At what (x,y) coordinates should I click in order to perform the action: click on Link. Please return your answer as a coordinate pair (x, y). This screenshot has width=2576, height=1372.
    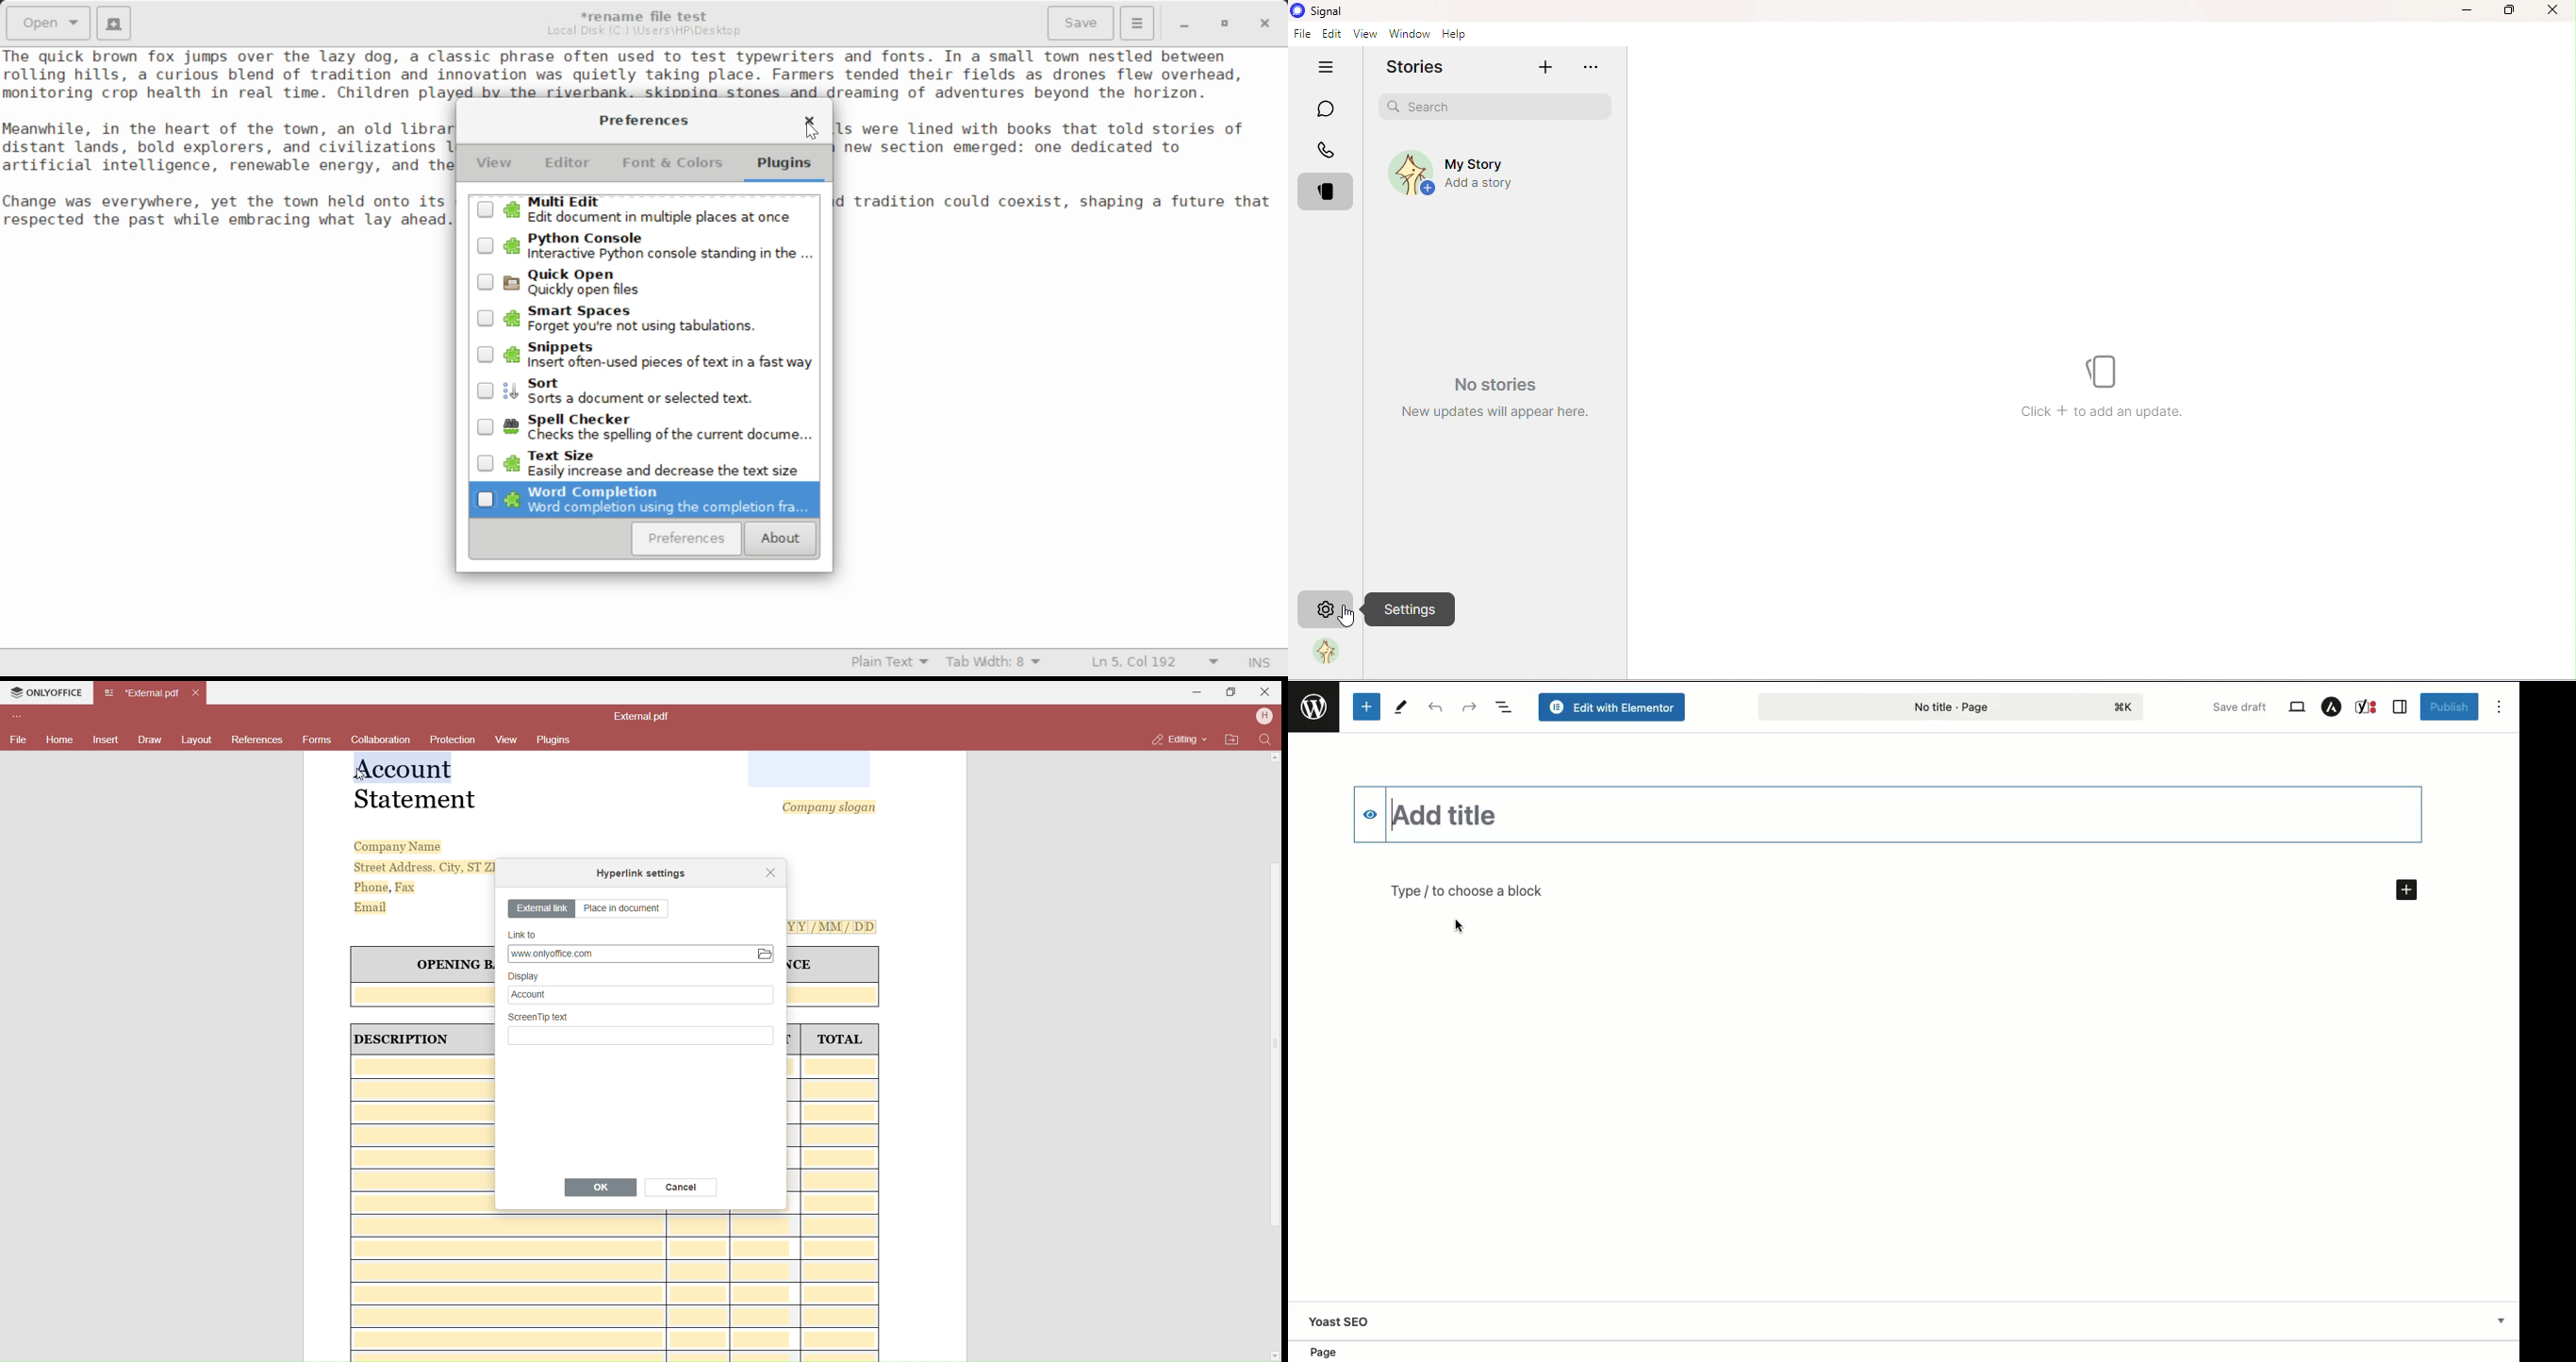
    Looking at the image, I should click on (627, 954).